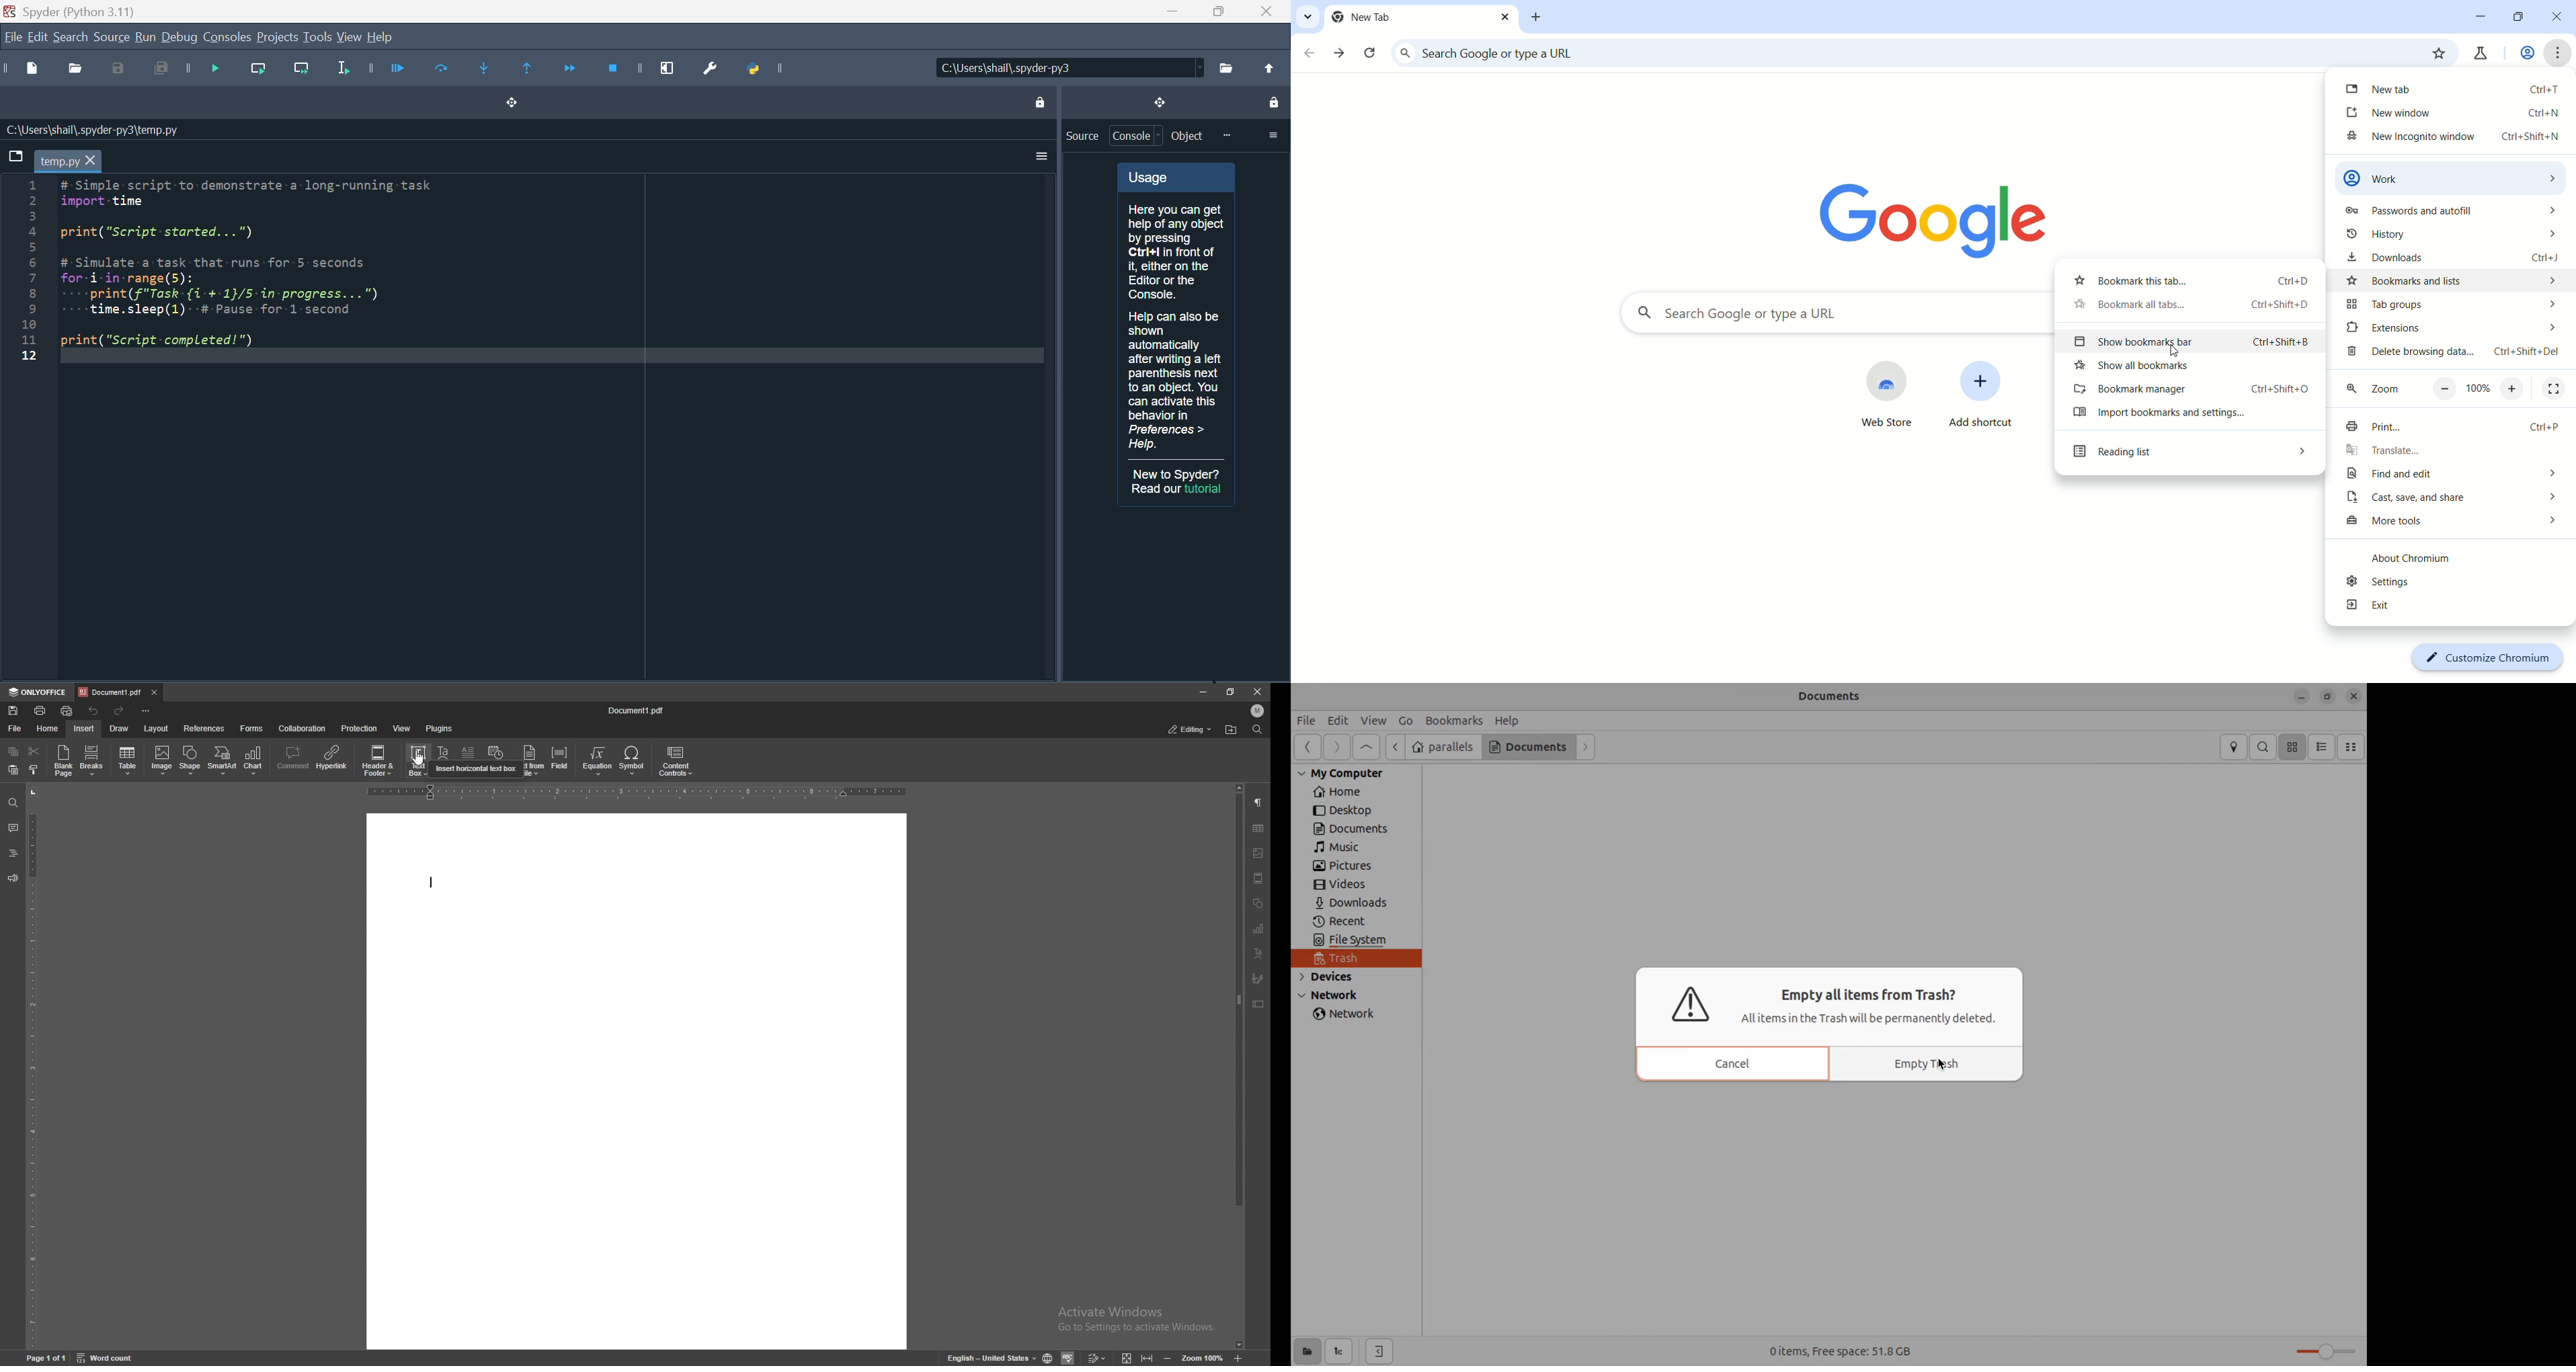 The image size is (2576, 1372). Describe the element at coordinates (2187, 455) in the screenshot. I see `reading list` at that location.